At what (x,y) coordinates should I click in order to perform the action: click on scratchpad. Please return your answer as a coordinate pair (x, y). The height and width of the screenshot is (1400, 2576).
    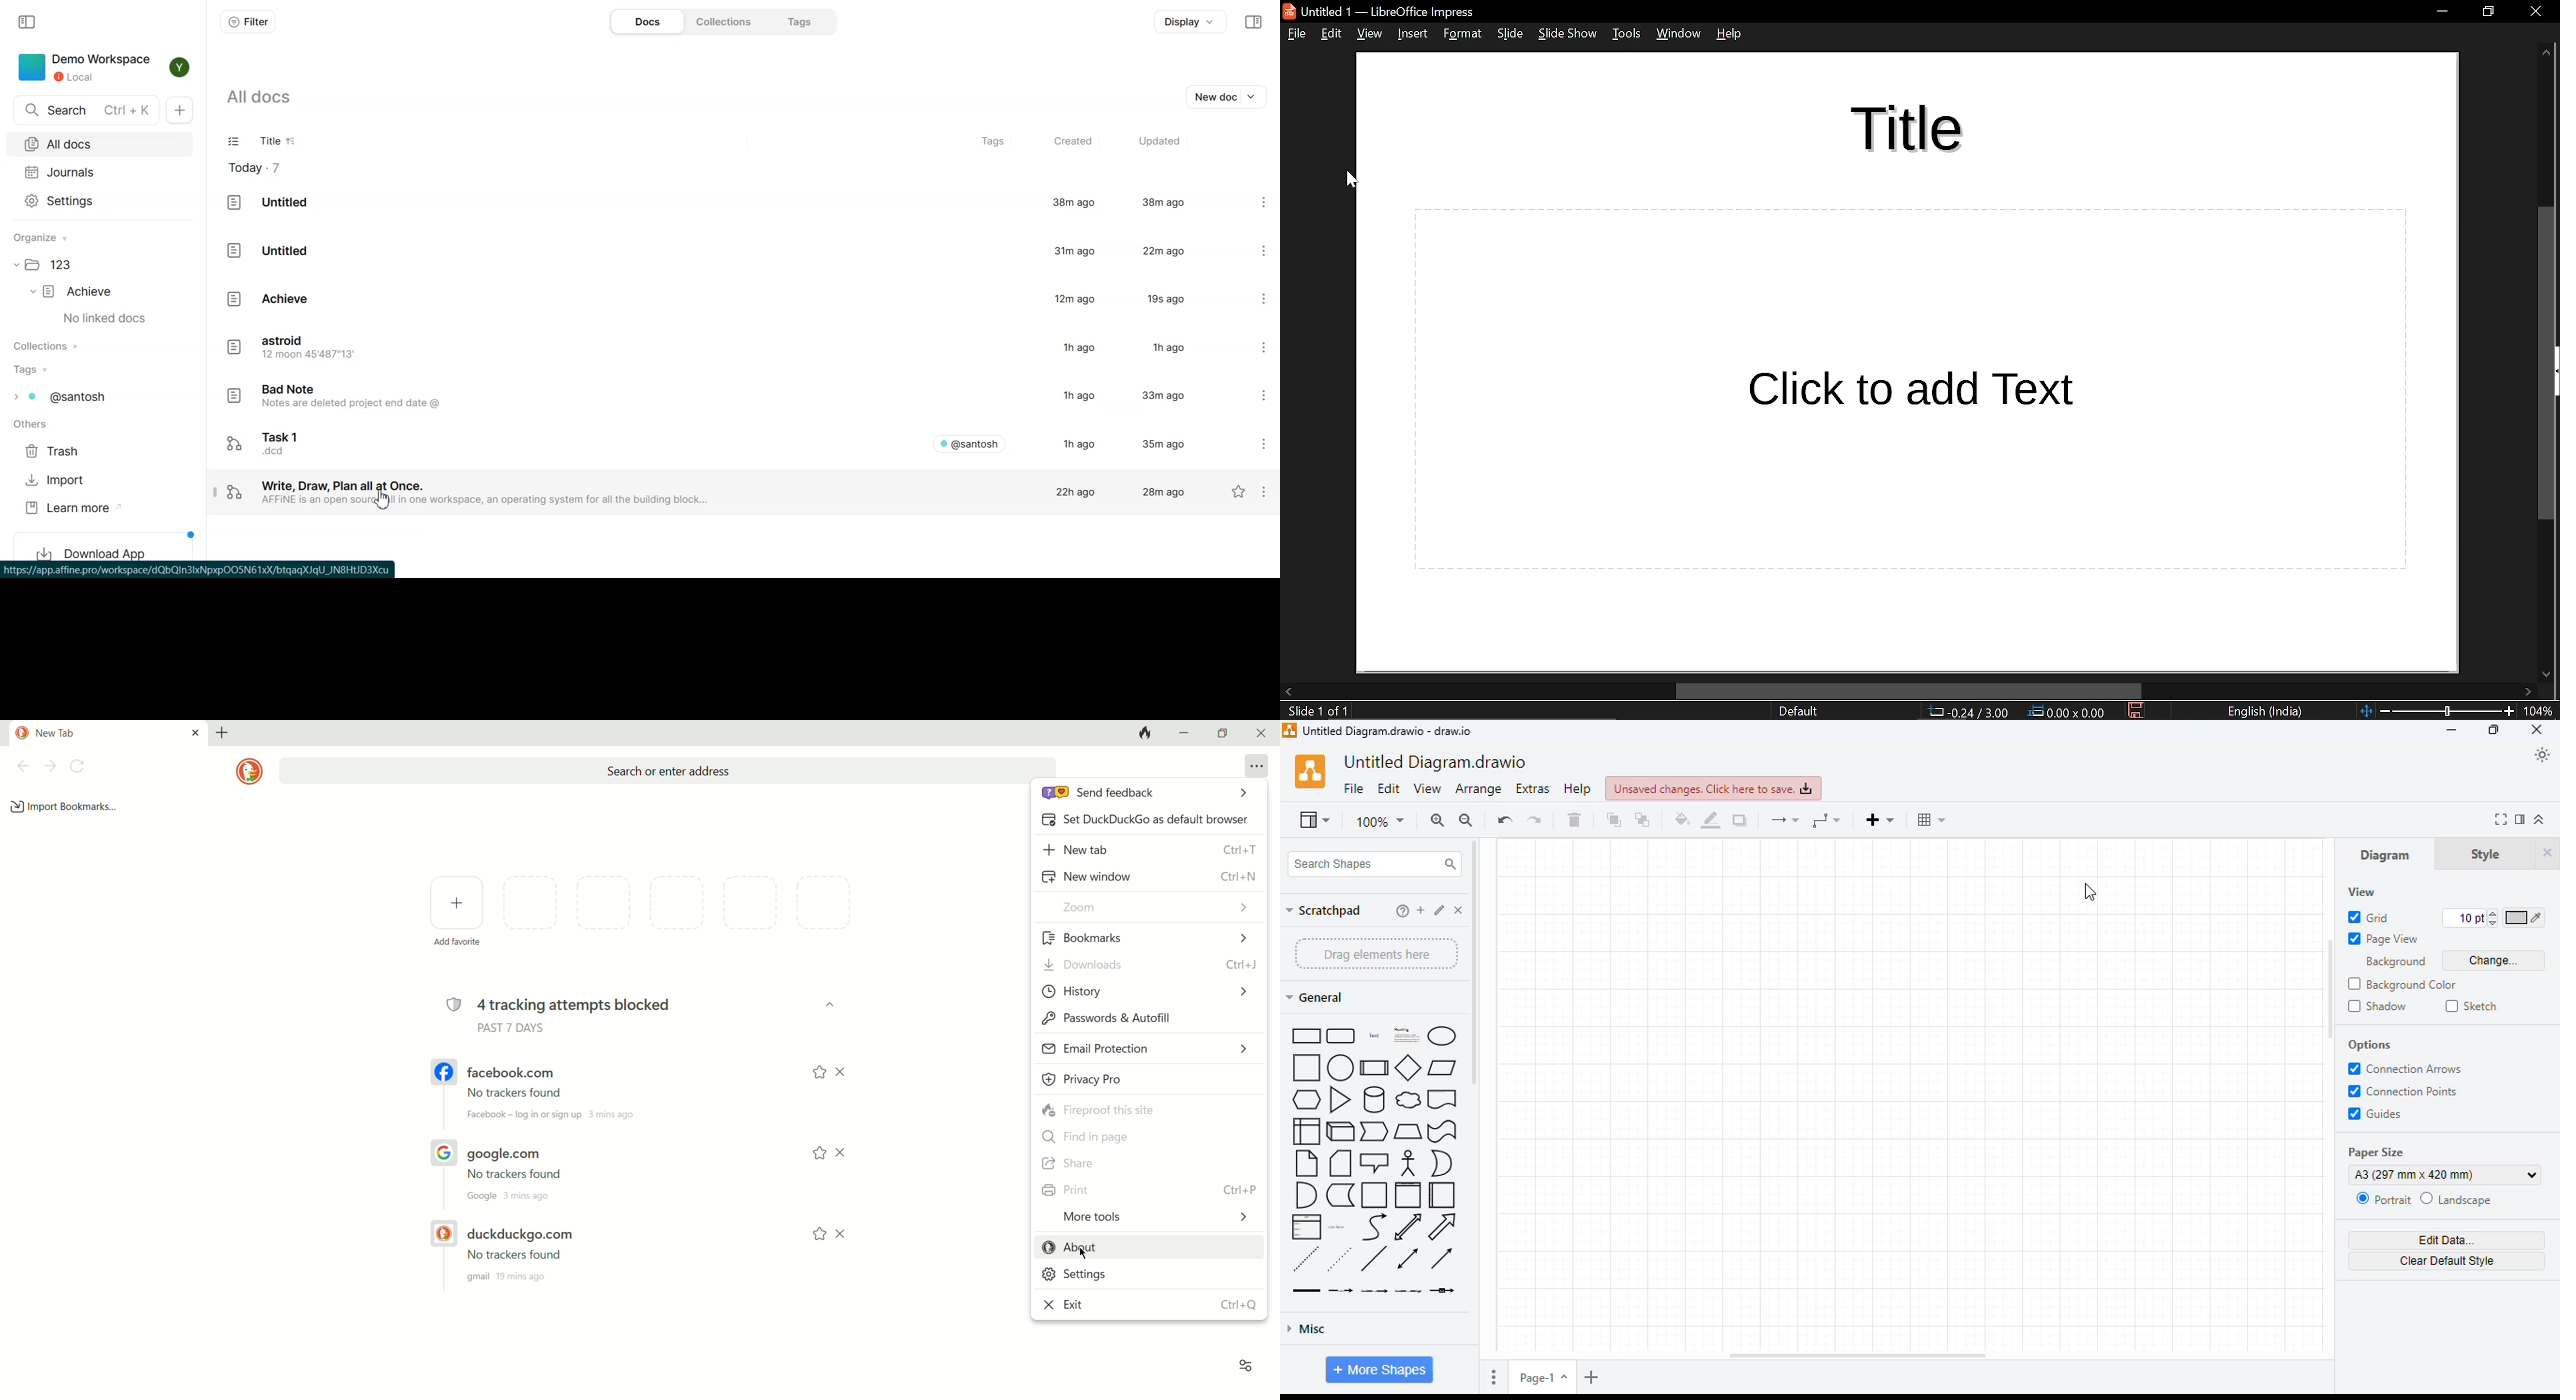
    Looking at the image, I should click on (1324, 911).